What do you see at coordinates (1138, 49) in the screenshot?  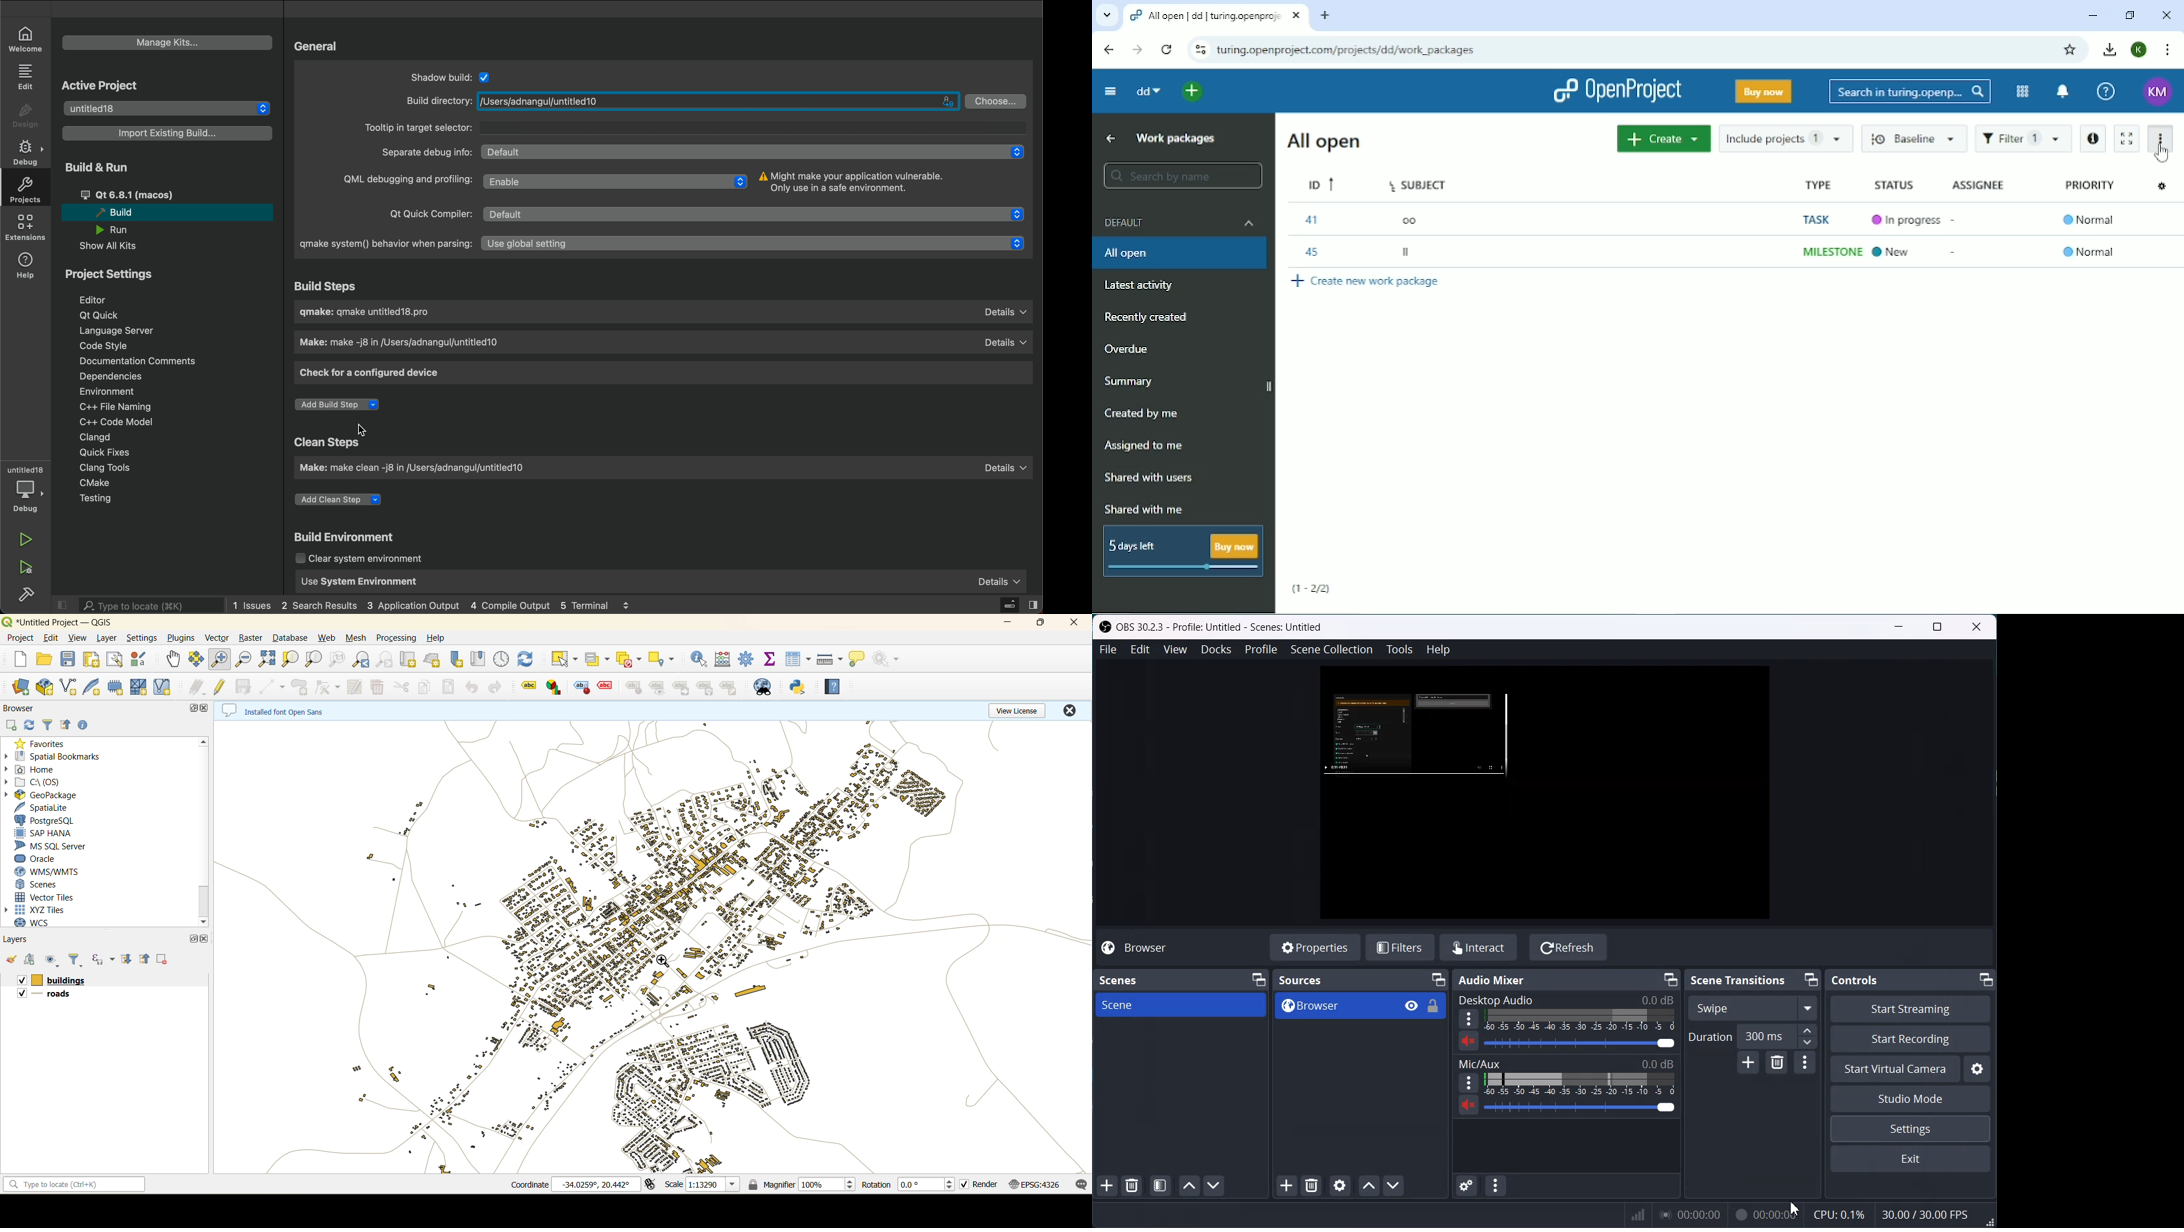 I see `Forward` at bounding box center [1138, 49].